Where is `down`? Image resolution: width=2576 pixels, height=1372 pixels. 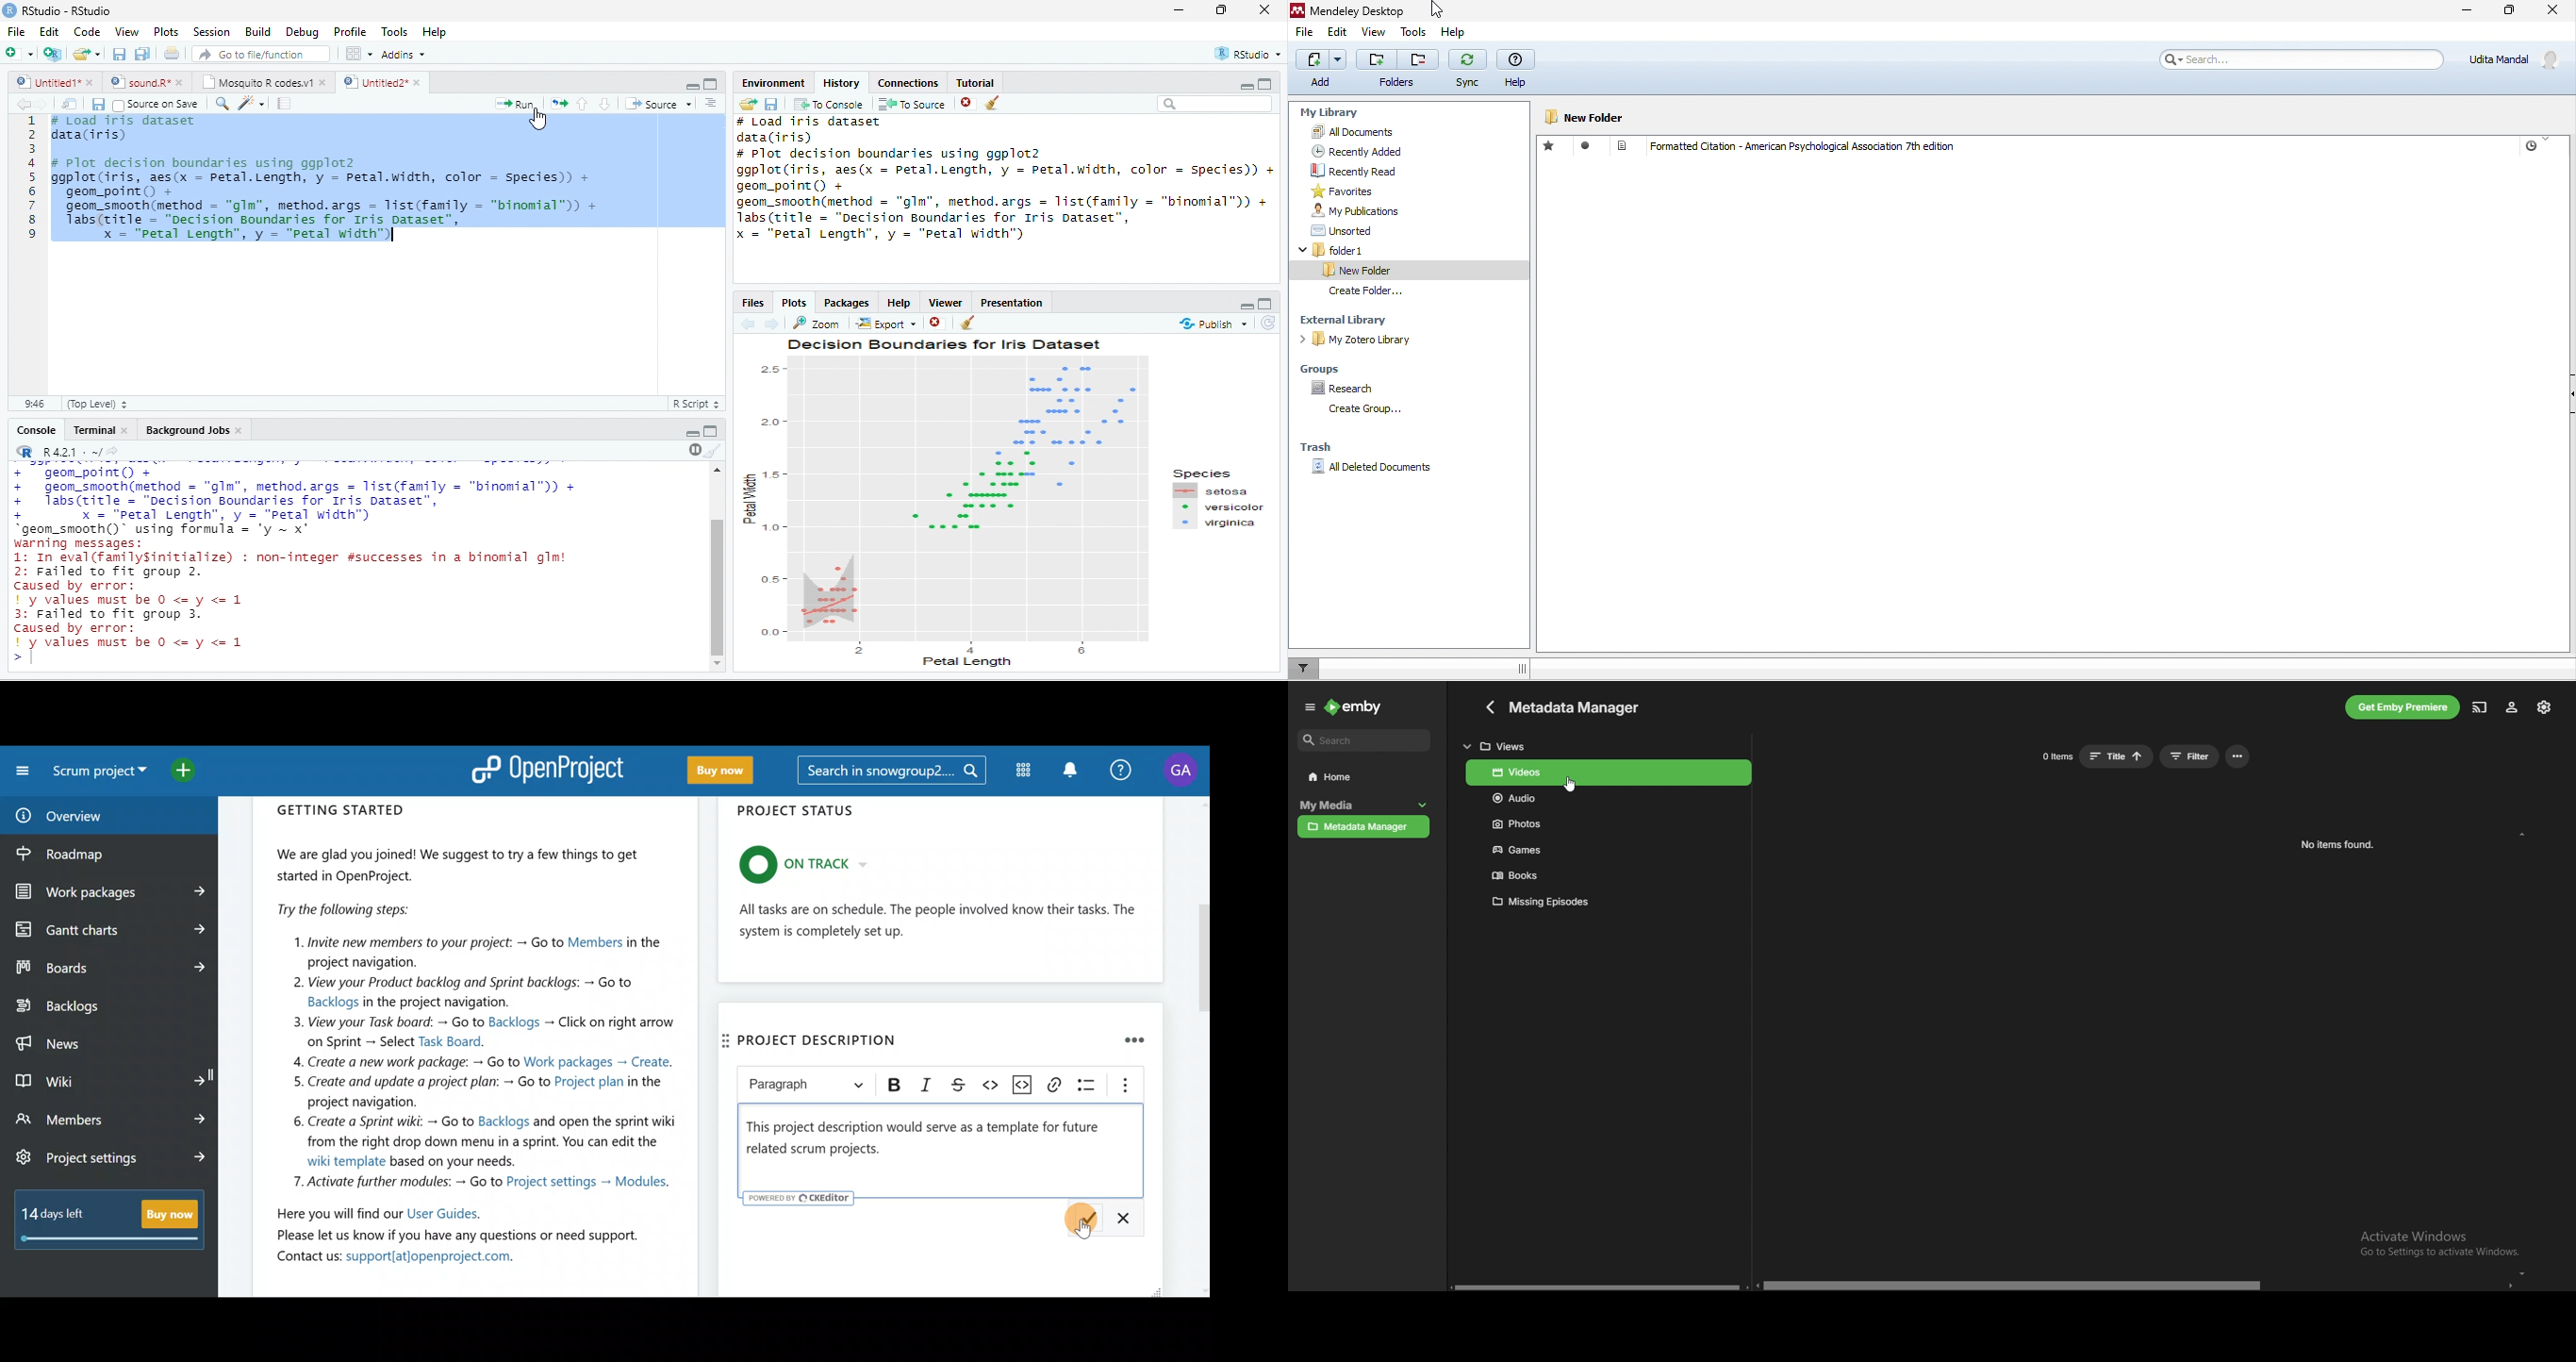
down is located at coordinates (604, 104).